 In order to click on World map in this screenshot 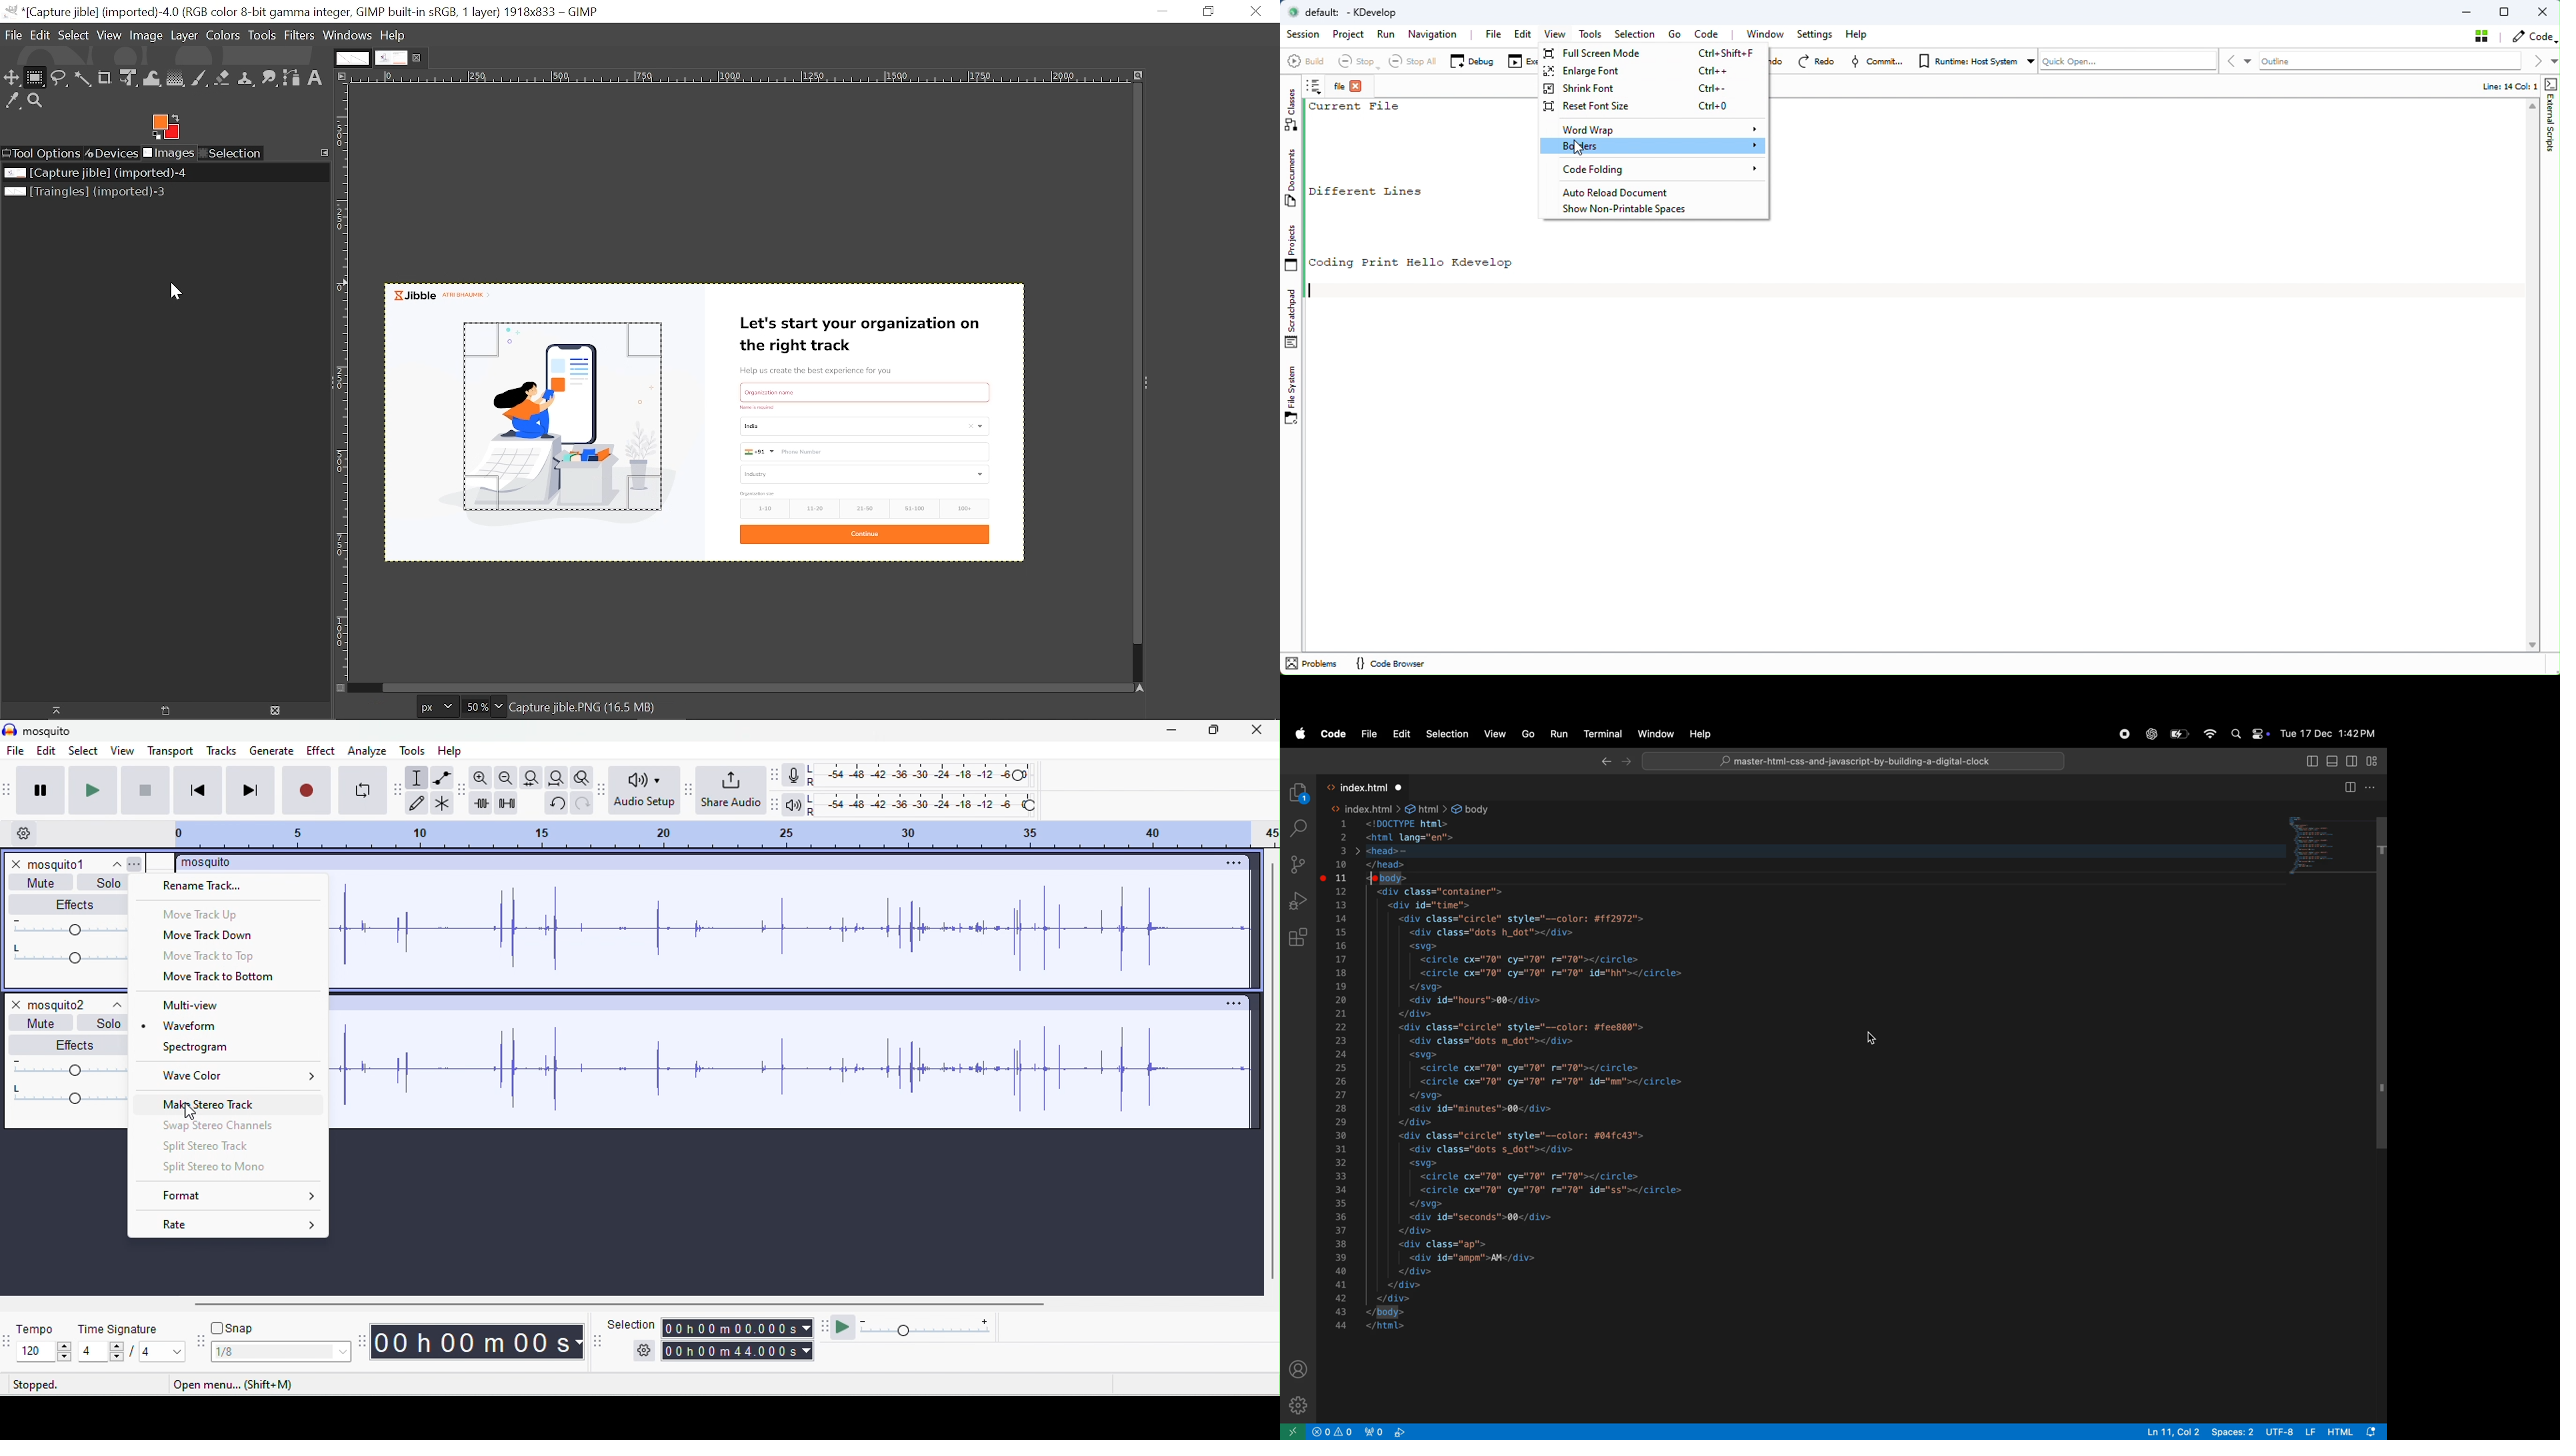, I will do `click(1654, 128)`.